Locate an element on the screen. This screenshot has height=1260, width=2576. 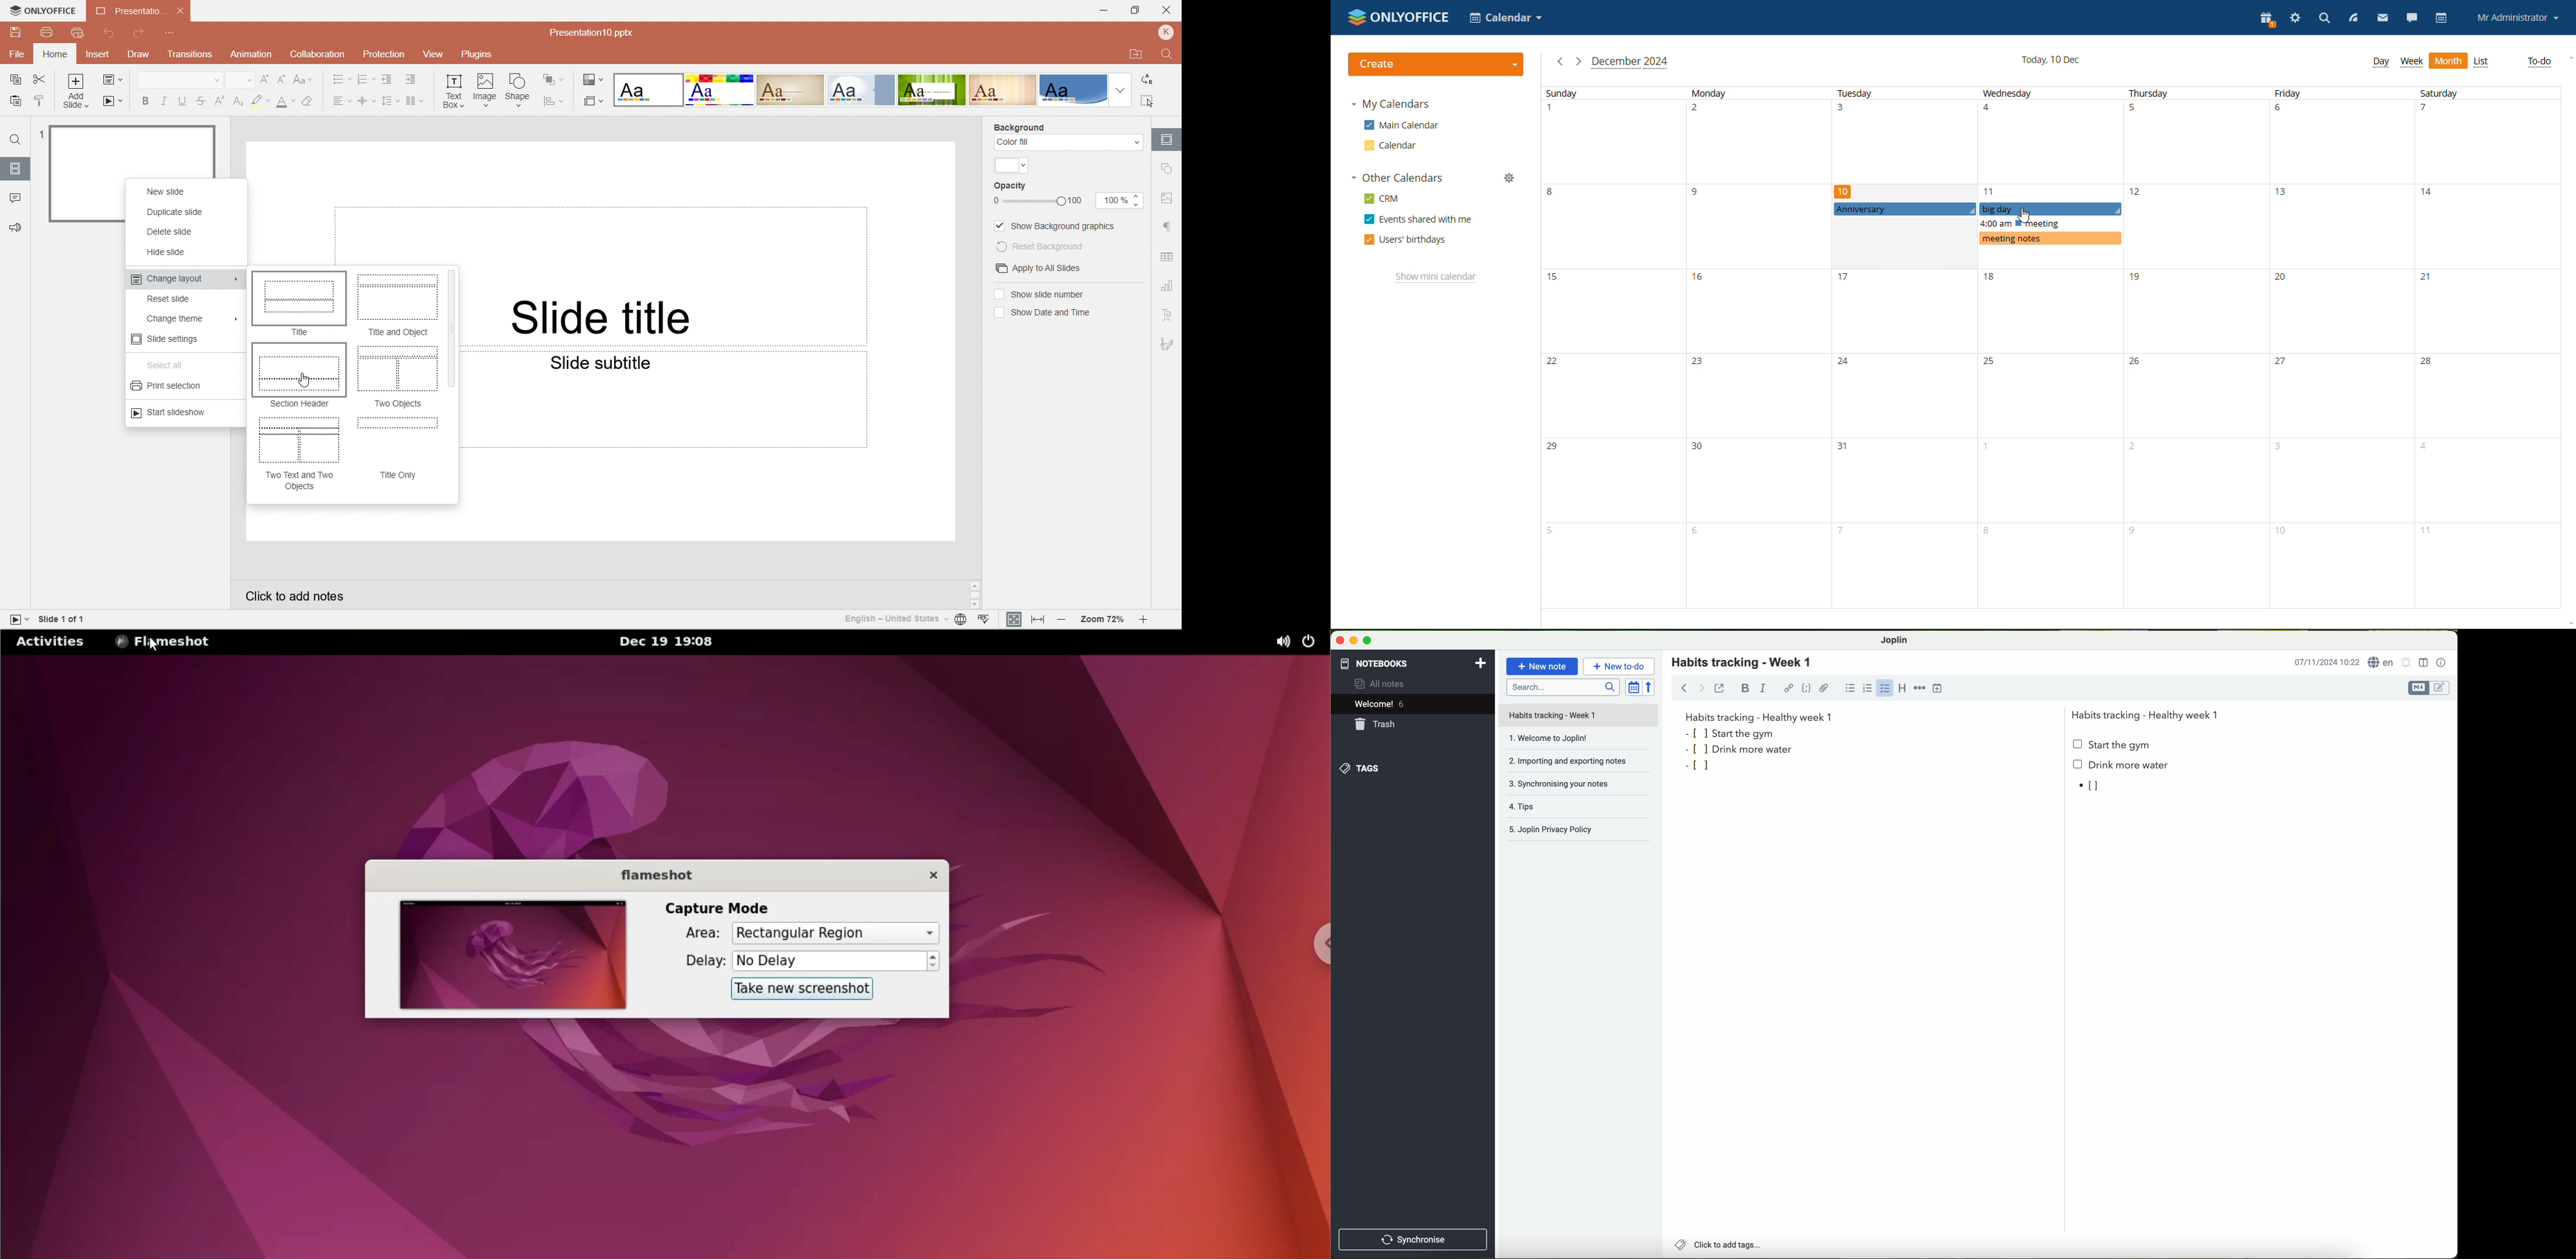
language is located at coordinates (2382, 662).